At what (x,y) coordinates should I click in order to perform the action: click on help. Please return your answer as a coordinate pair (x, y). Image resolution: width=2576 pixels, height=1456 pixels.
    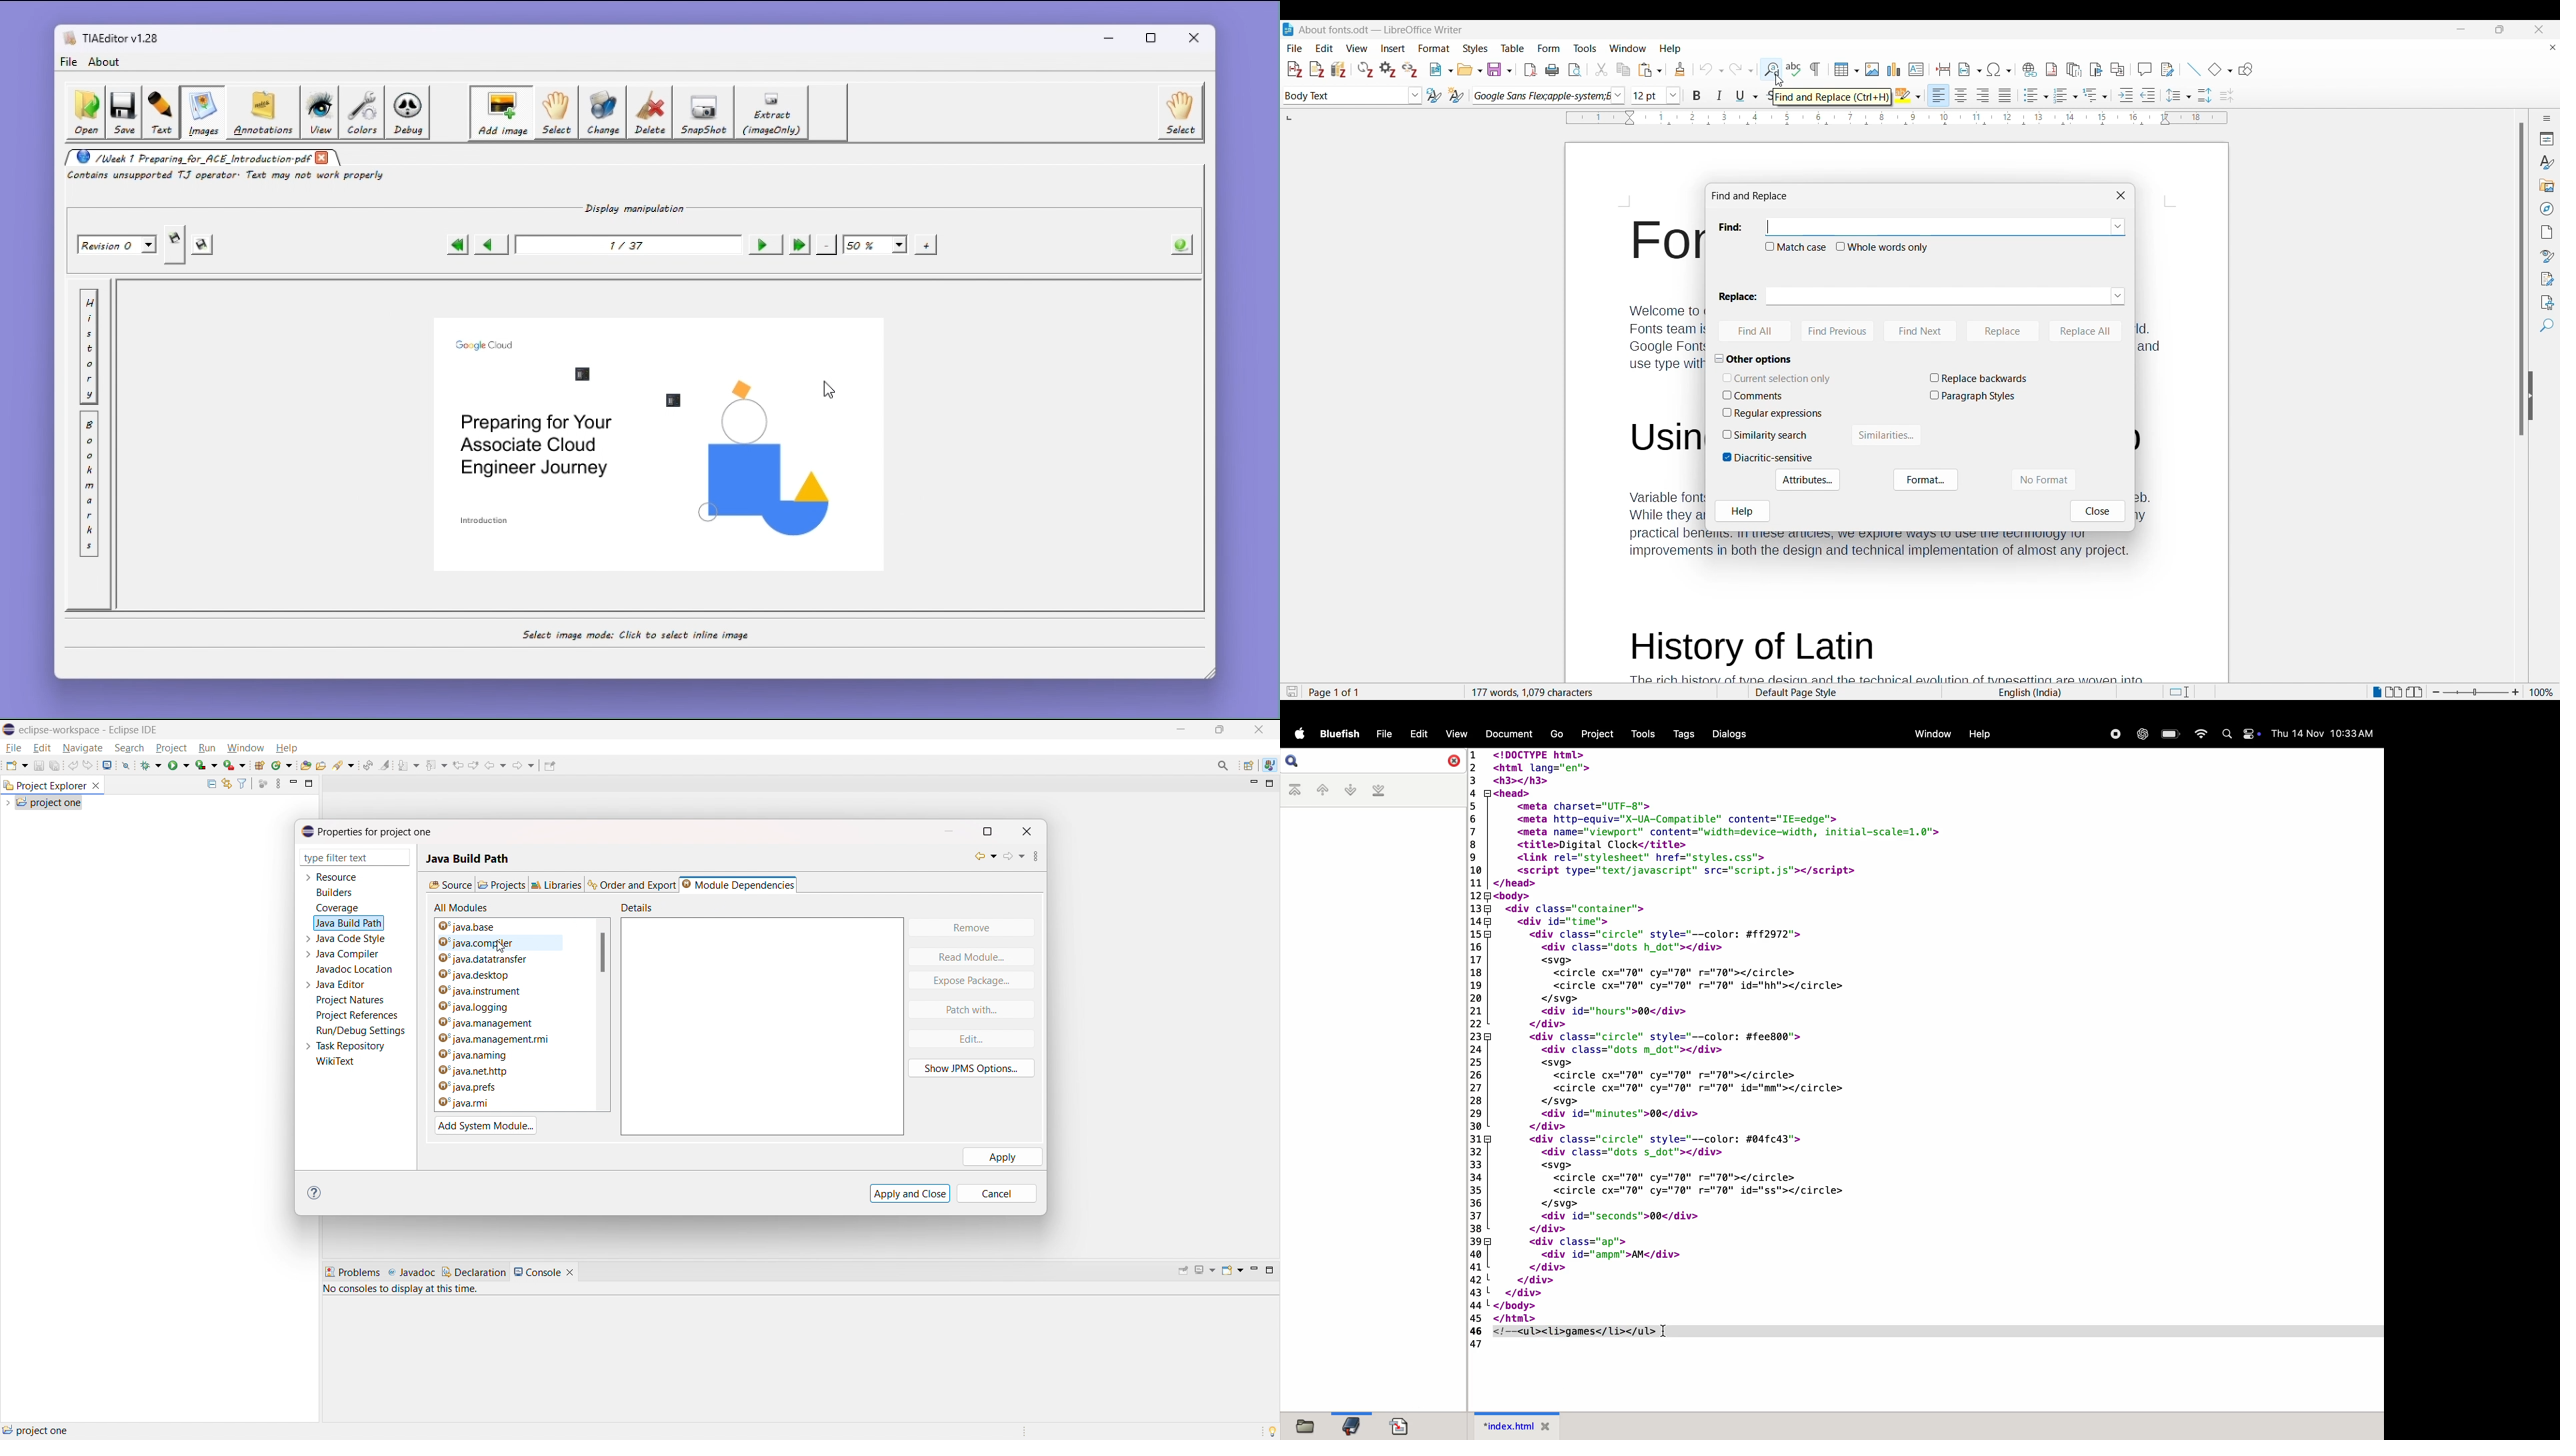
    Looking at the image, I should click on (1981, 733).